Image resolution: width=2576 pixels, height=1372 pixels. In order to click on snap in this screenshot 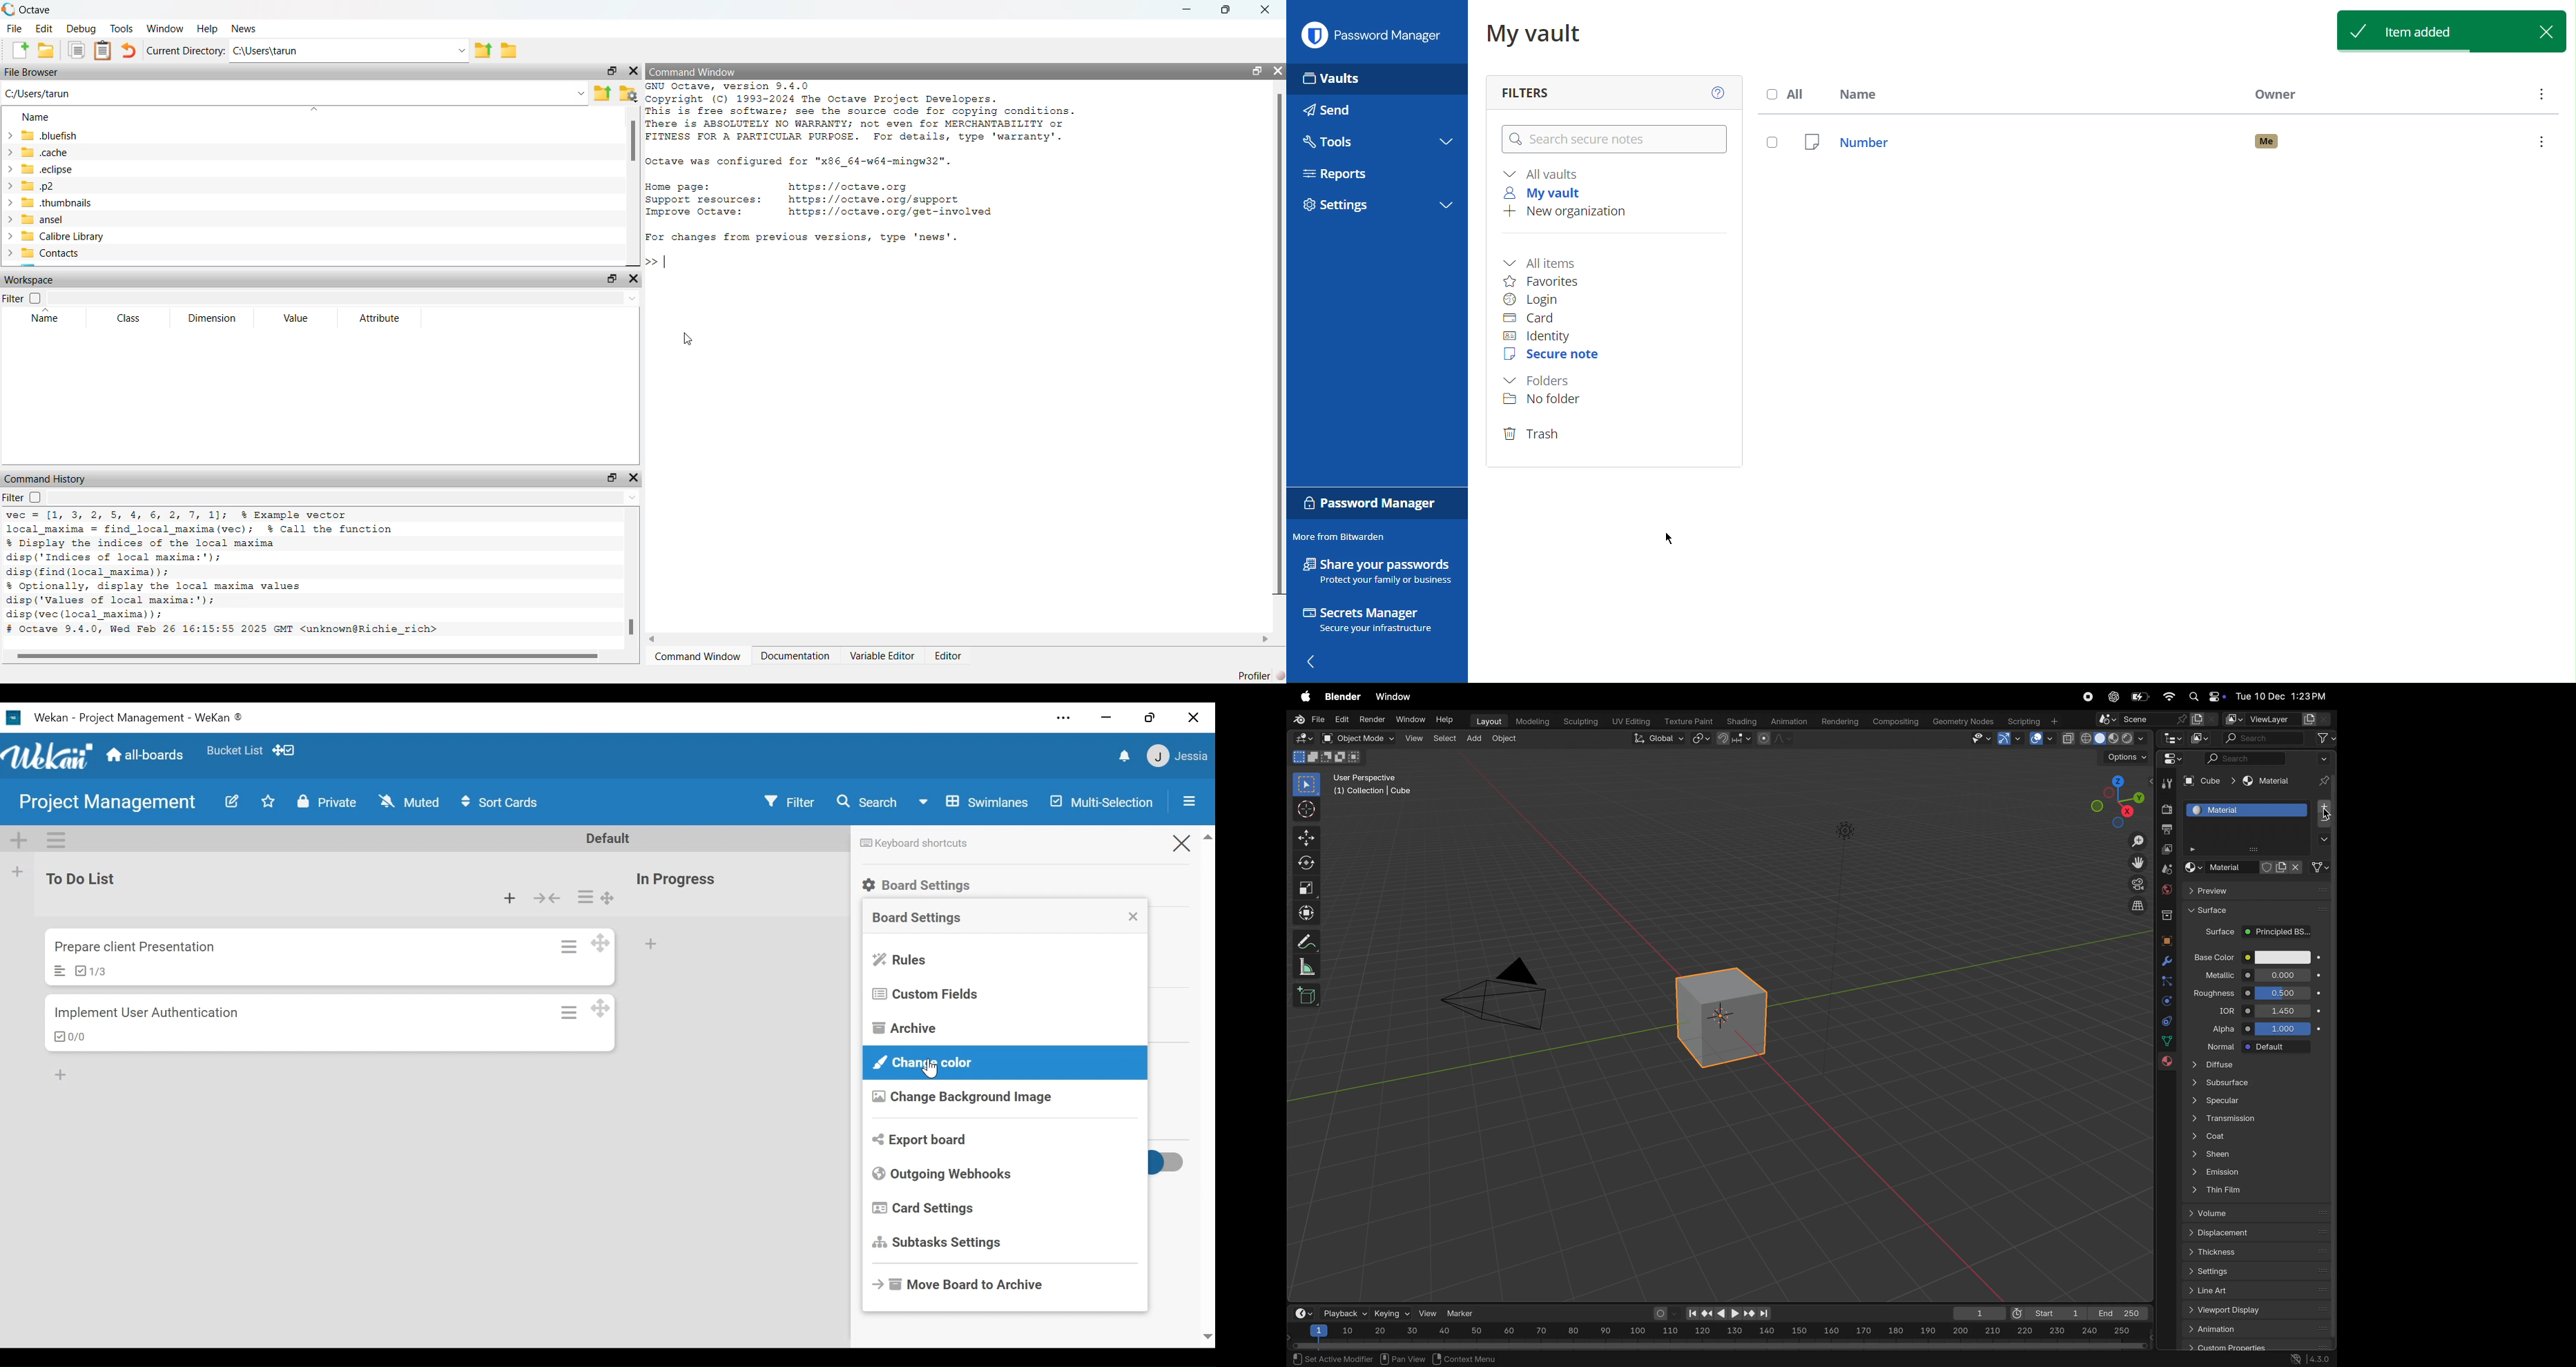, I will do `click(1702, 739)`.